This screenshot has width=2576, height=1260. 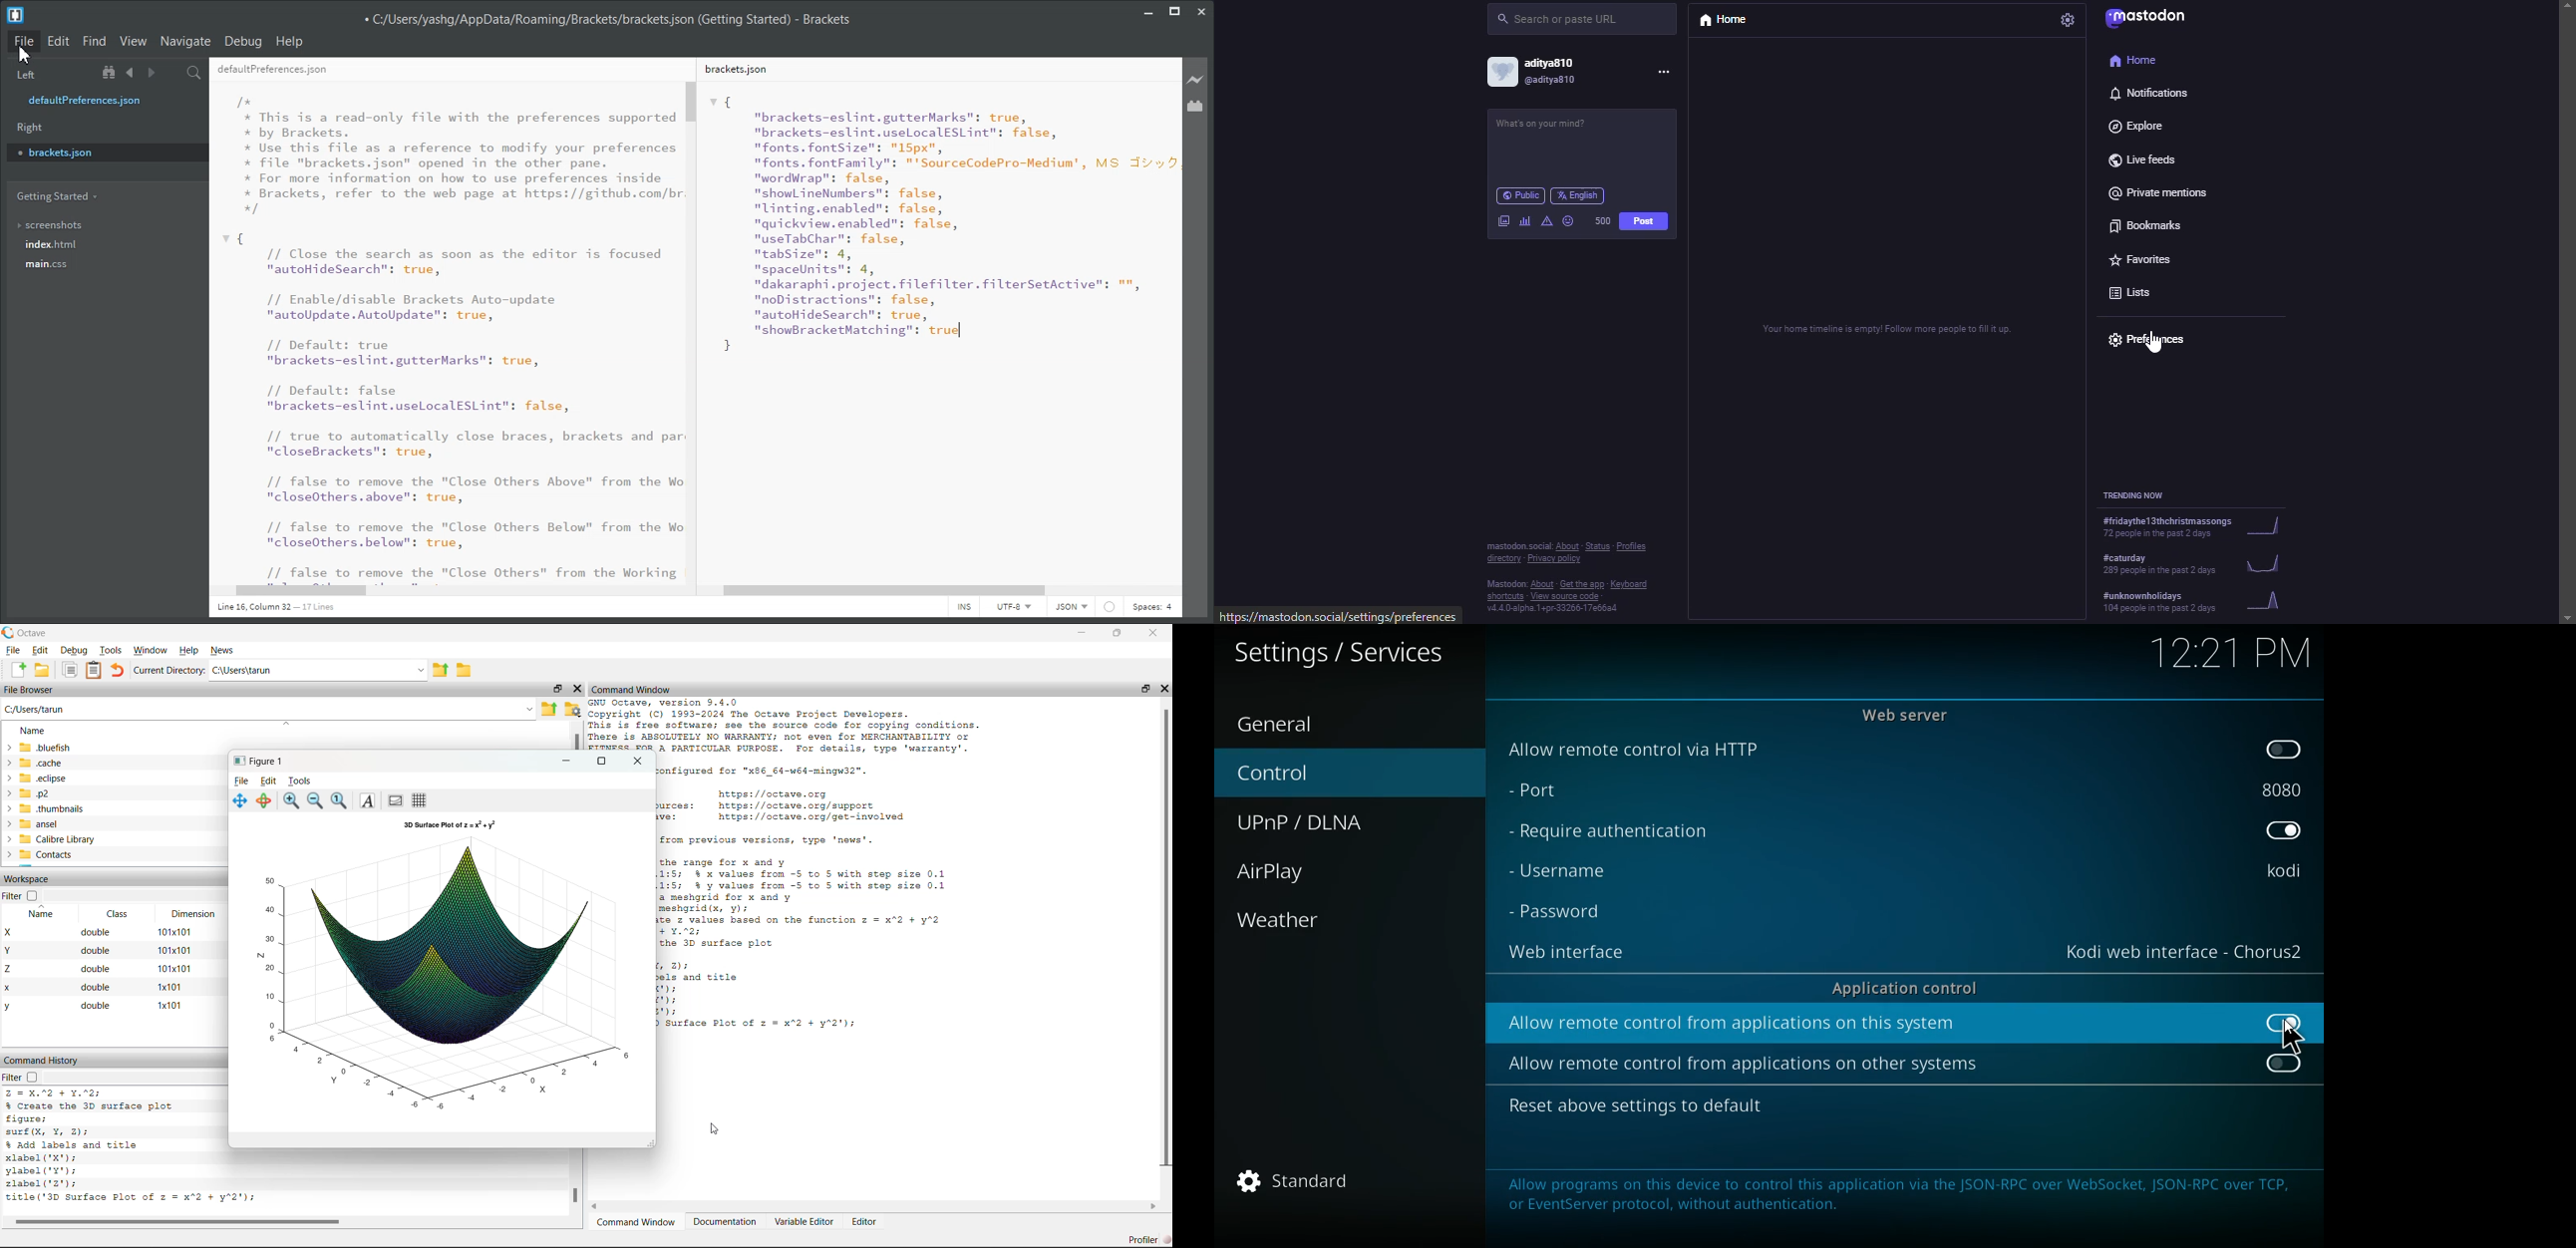 What do you see at coordinates (1503, 219) in the screenshot?
I see `image` at bounding box center [1503, 219].